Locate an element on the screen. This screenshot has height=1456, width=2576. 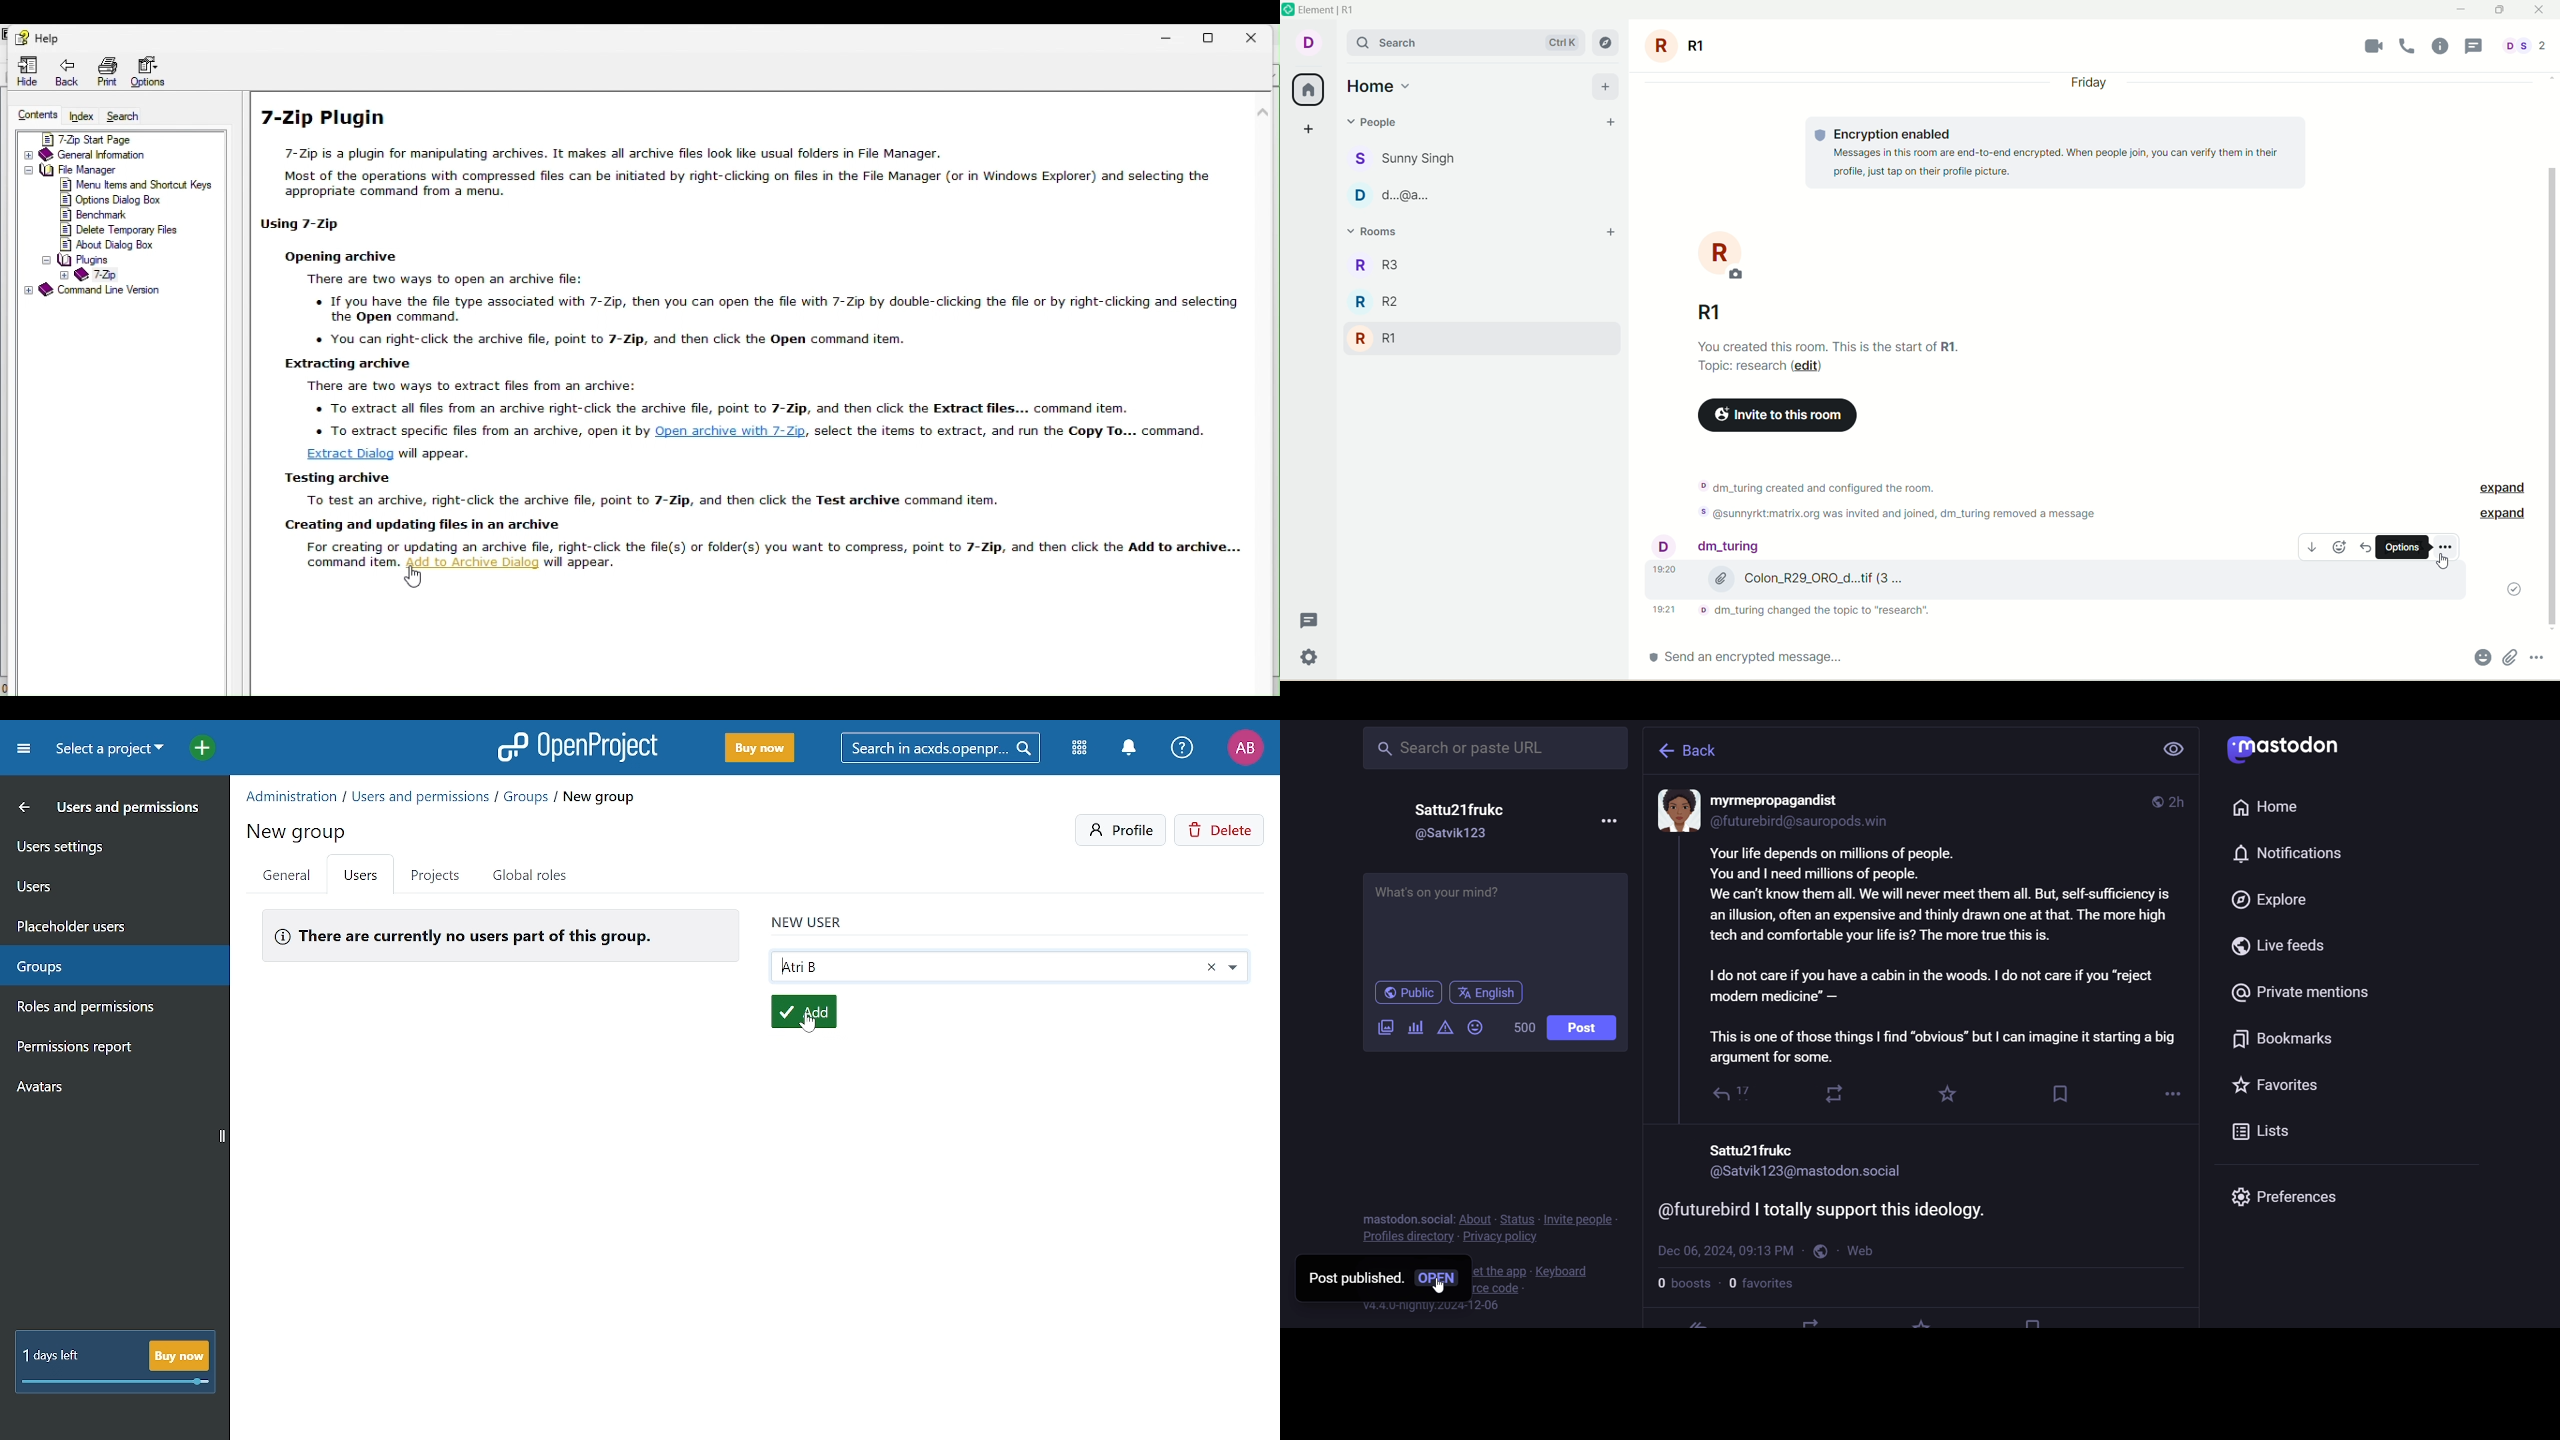
search is located at coordinates (1497, 750).